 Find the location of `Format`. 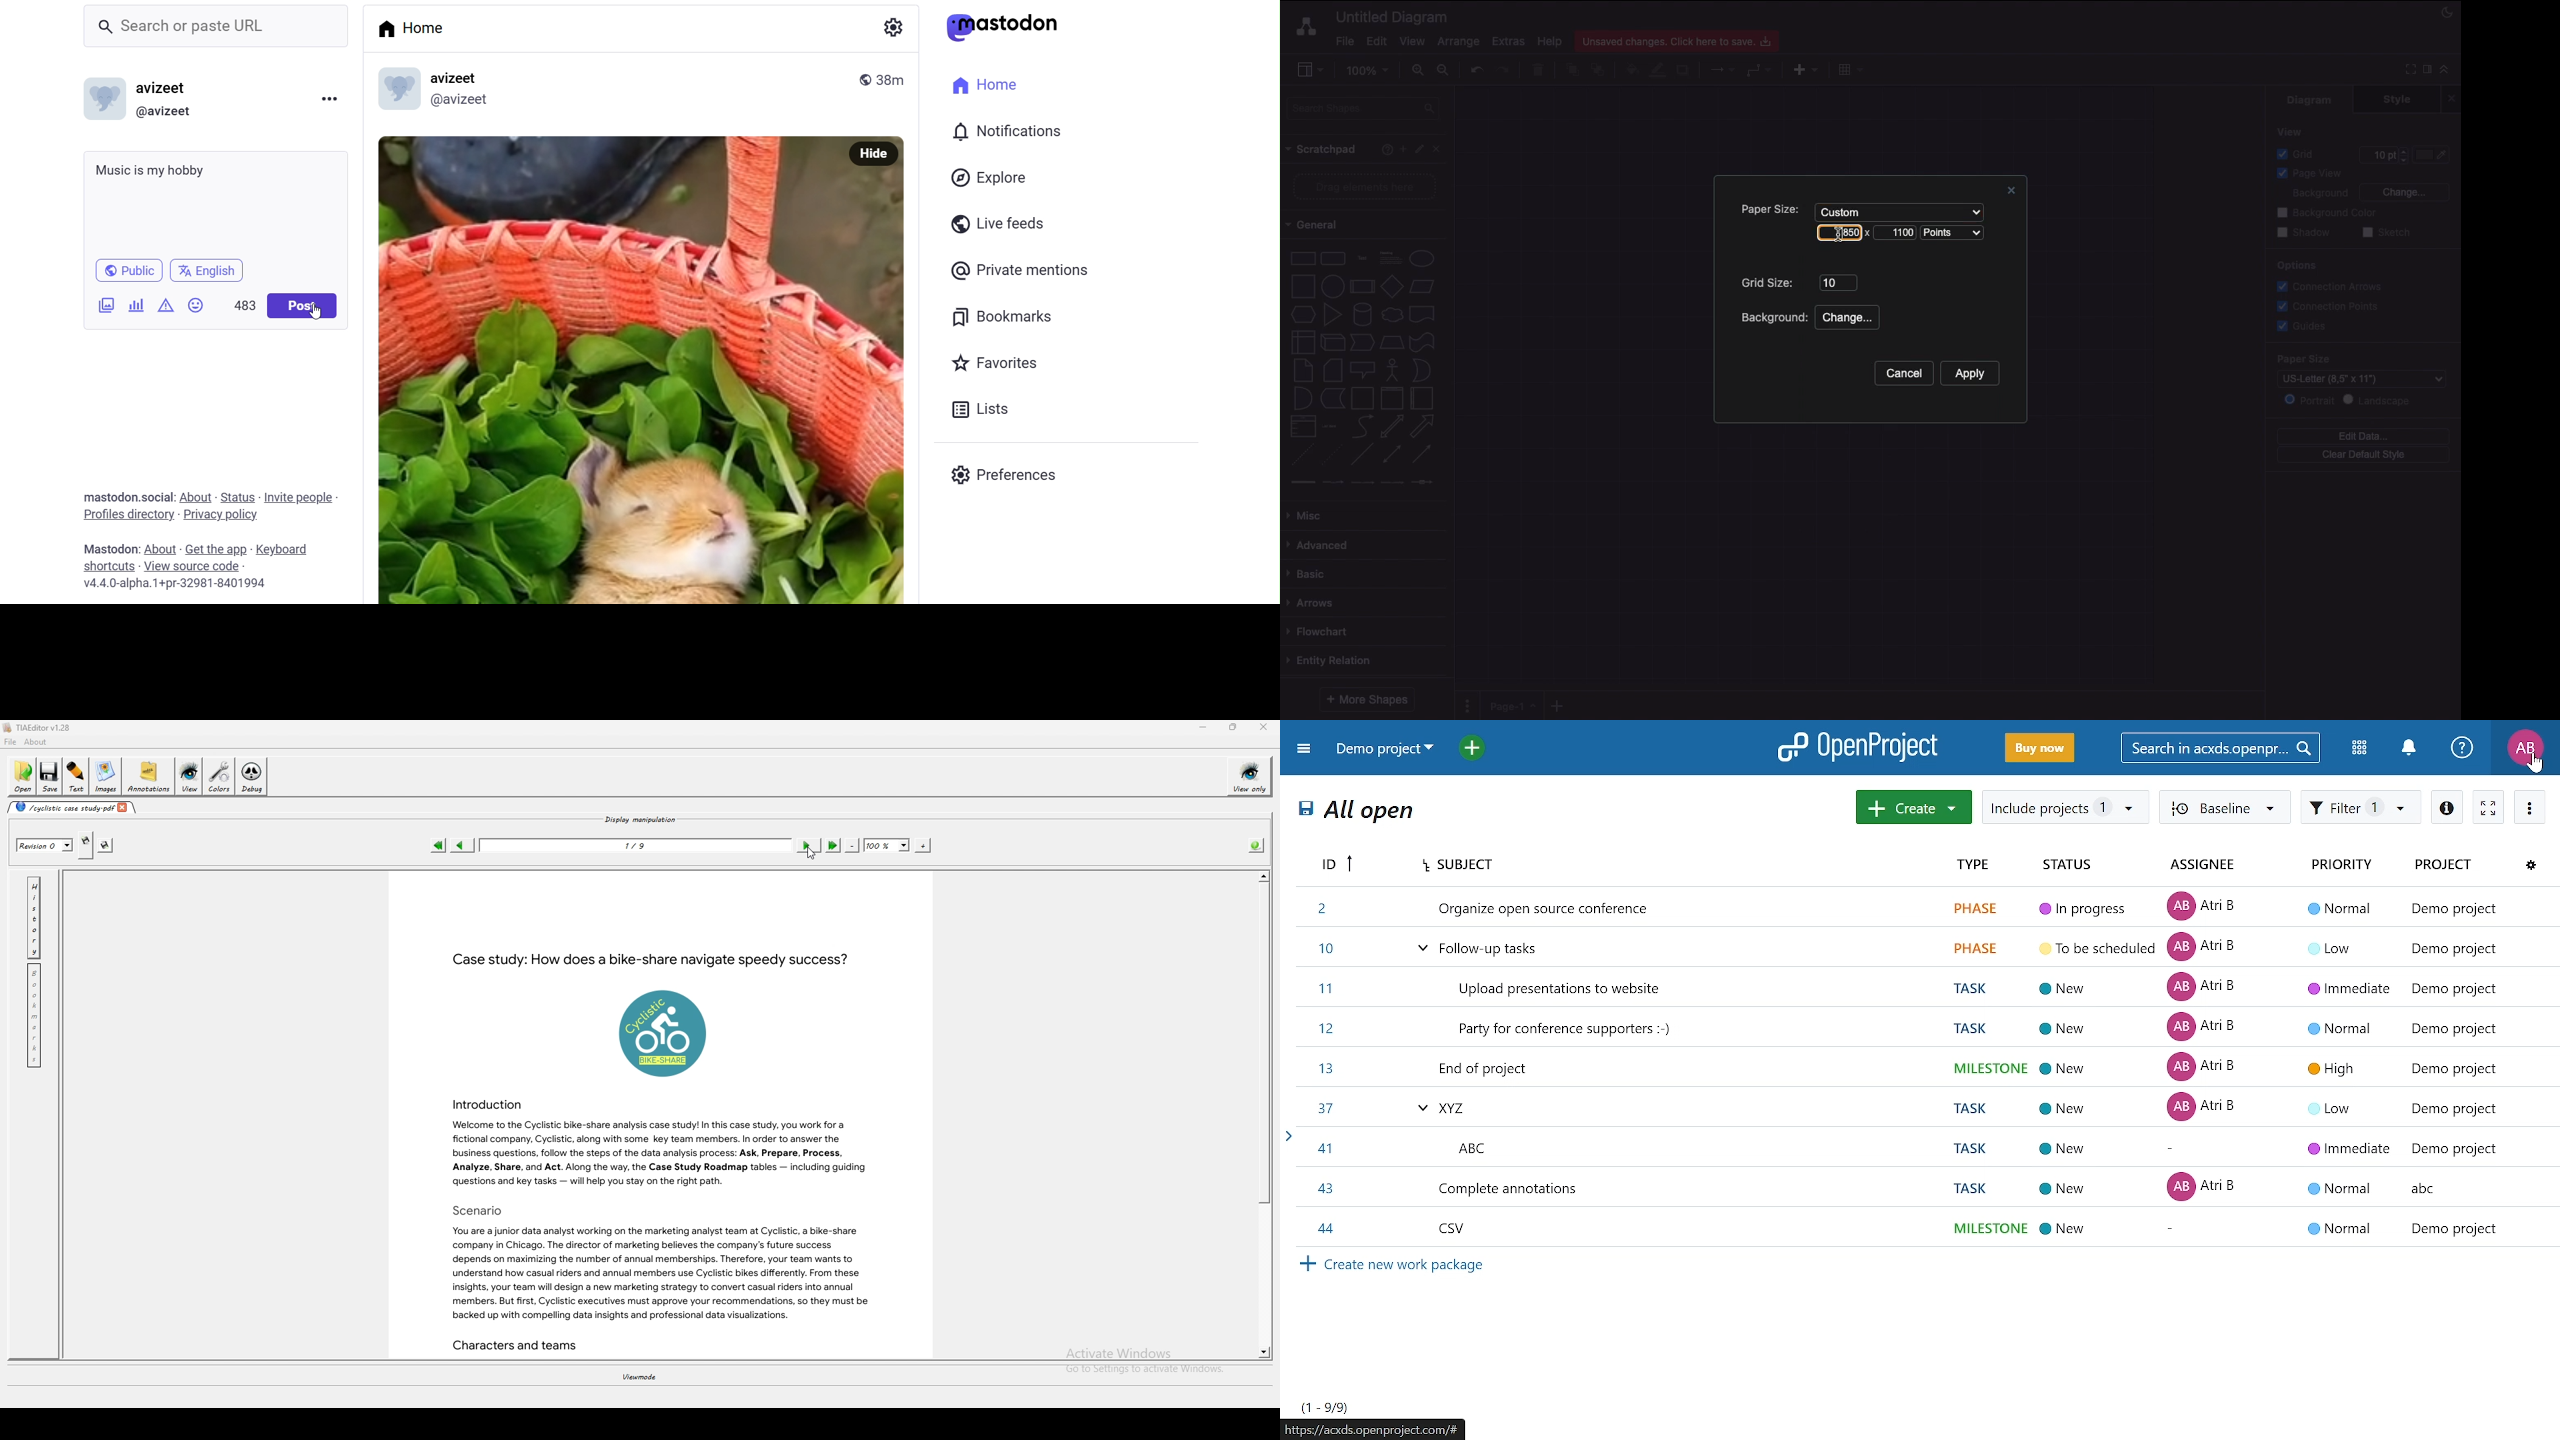

Format is located at coordinates (2429, 72).